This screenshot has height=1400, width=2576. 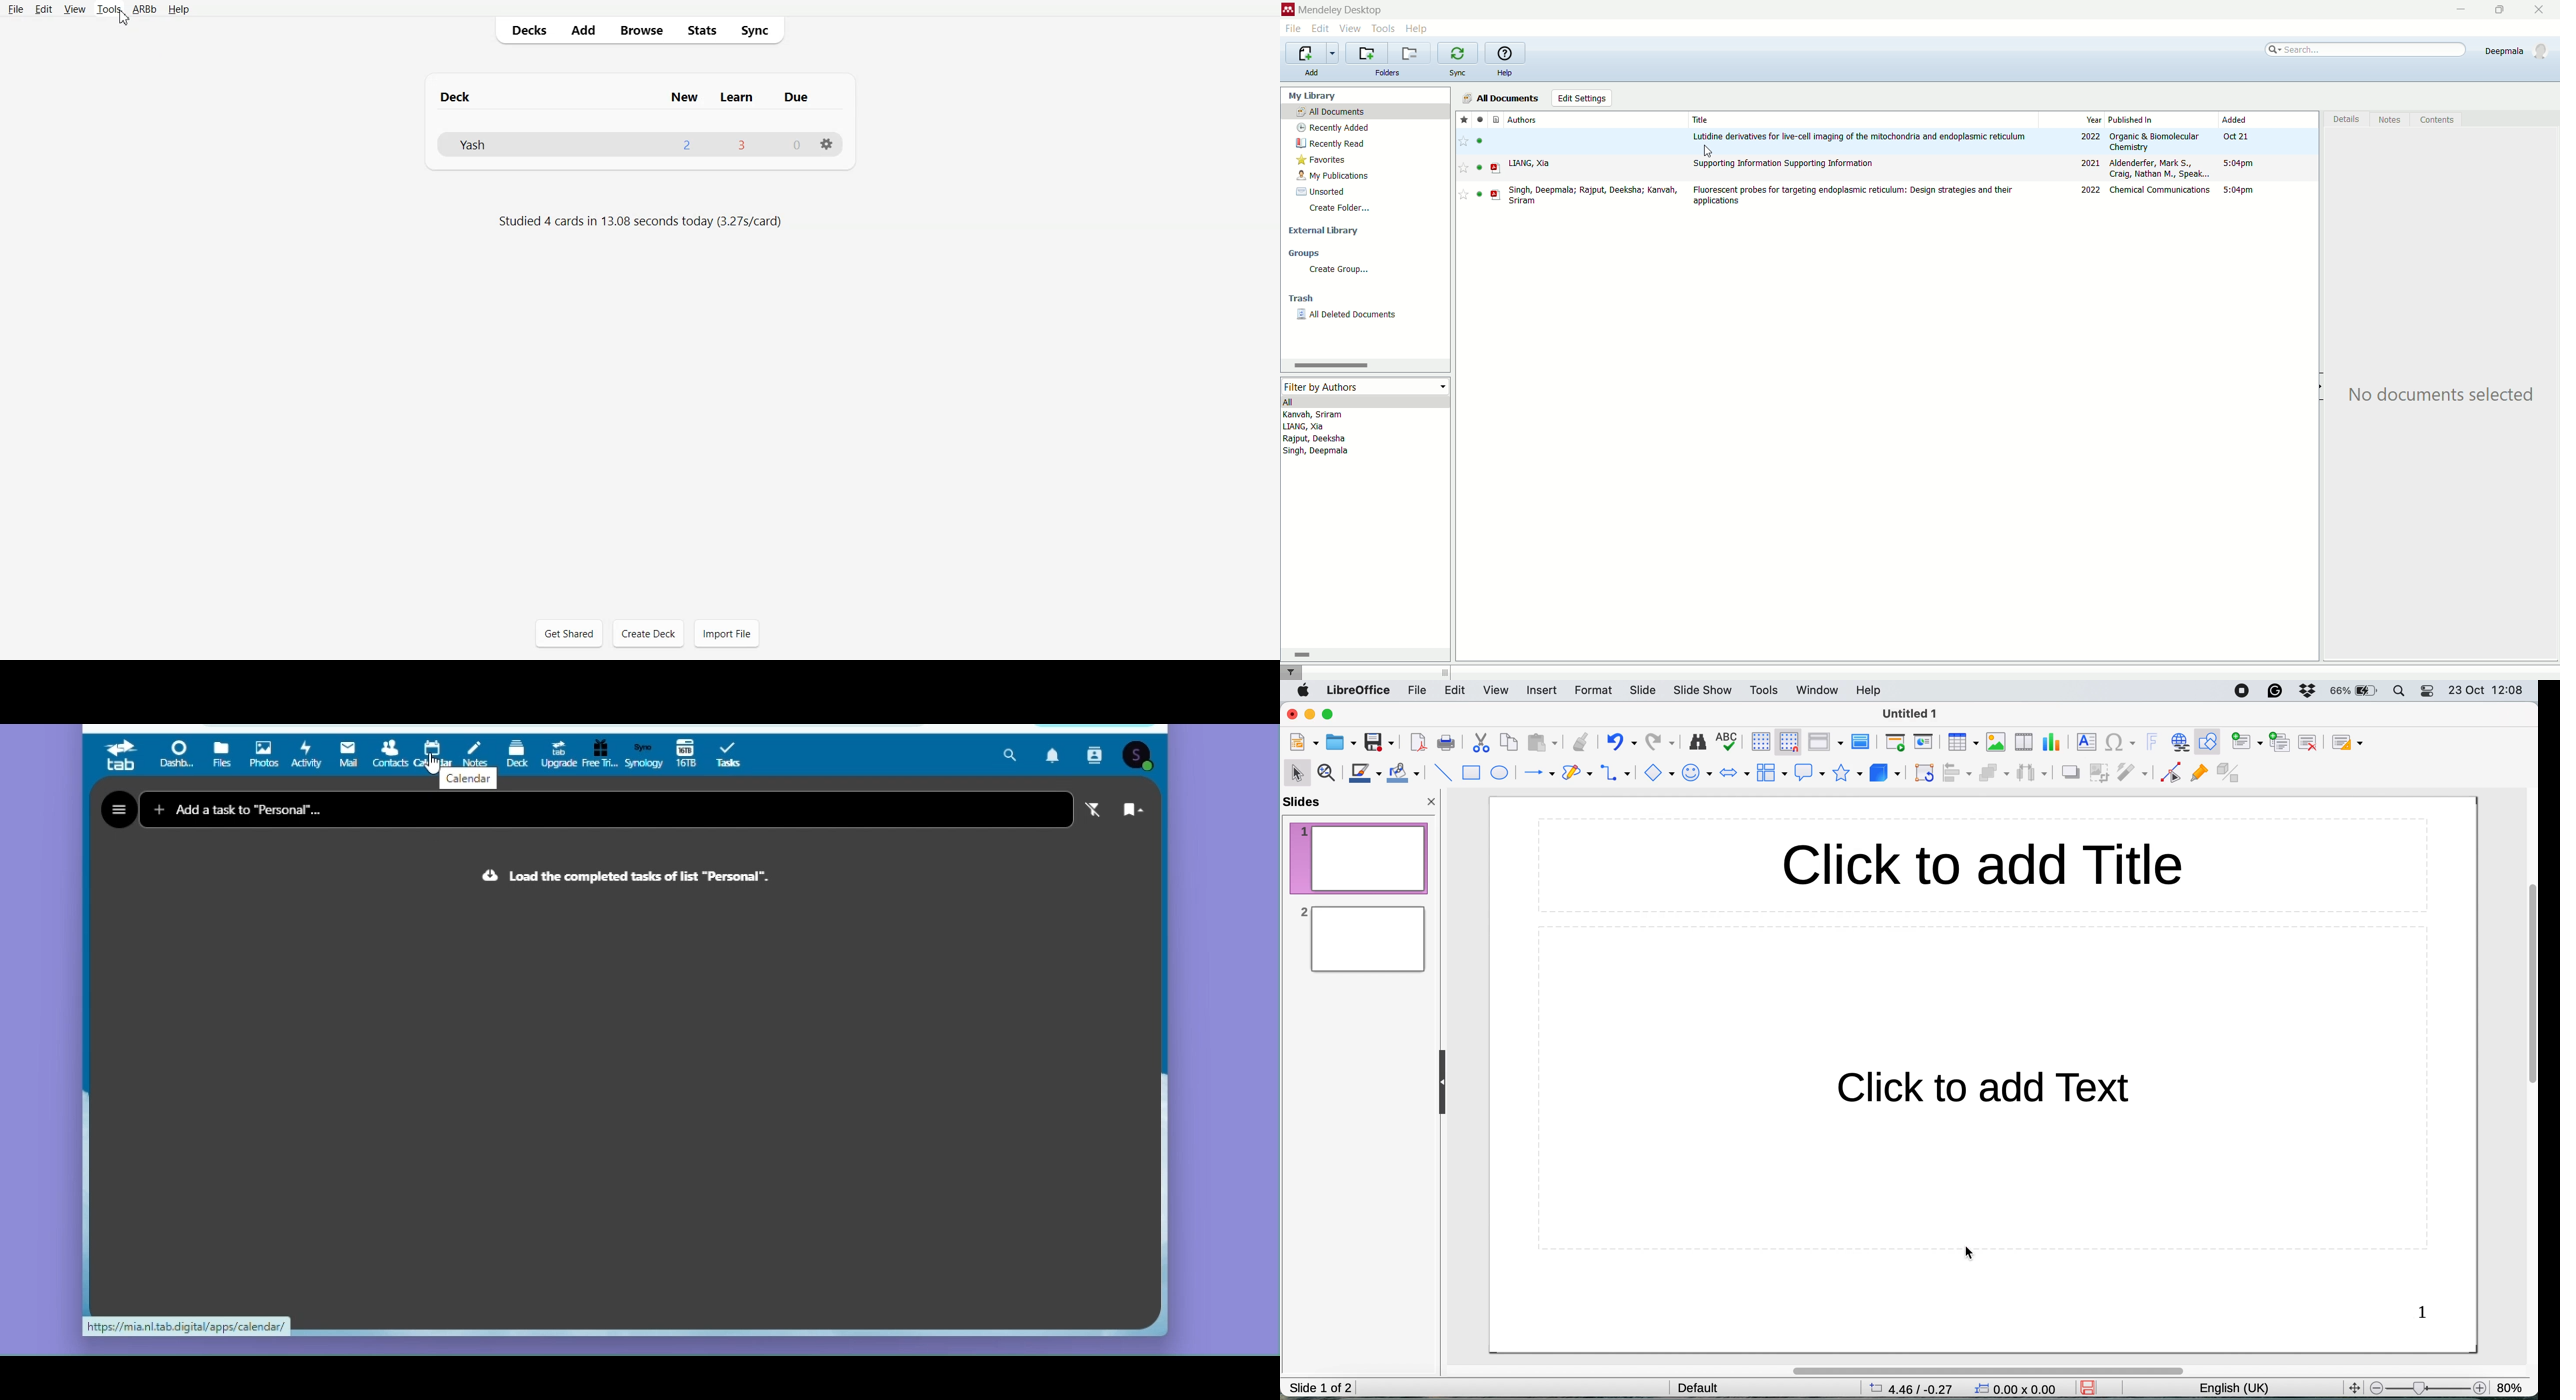 What do you see at coordinates (2245, 1389) in the screenshot?
I see `english(UK)` at bounding box center [2245, 1389].